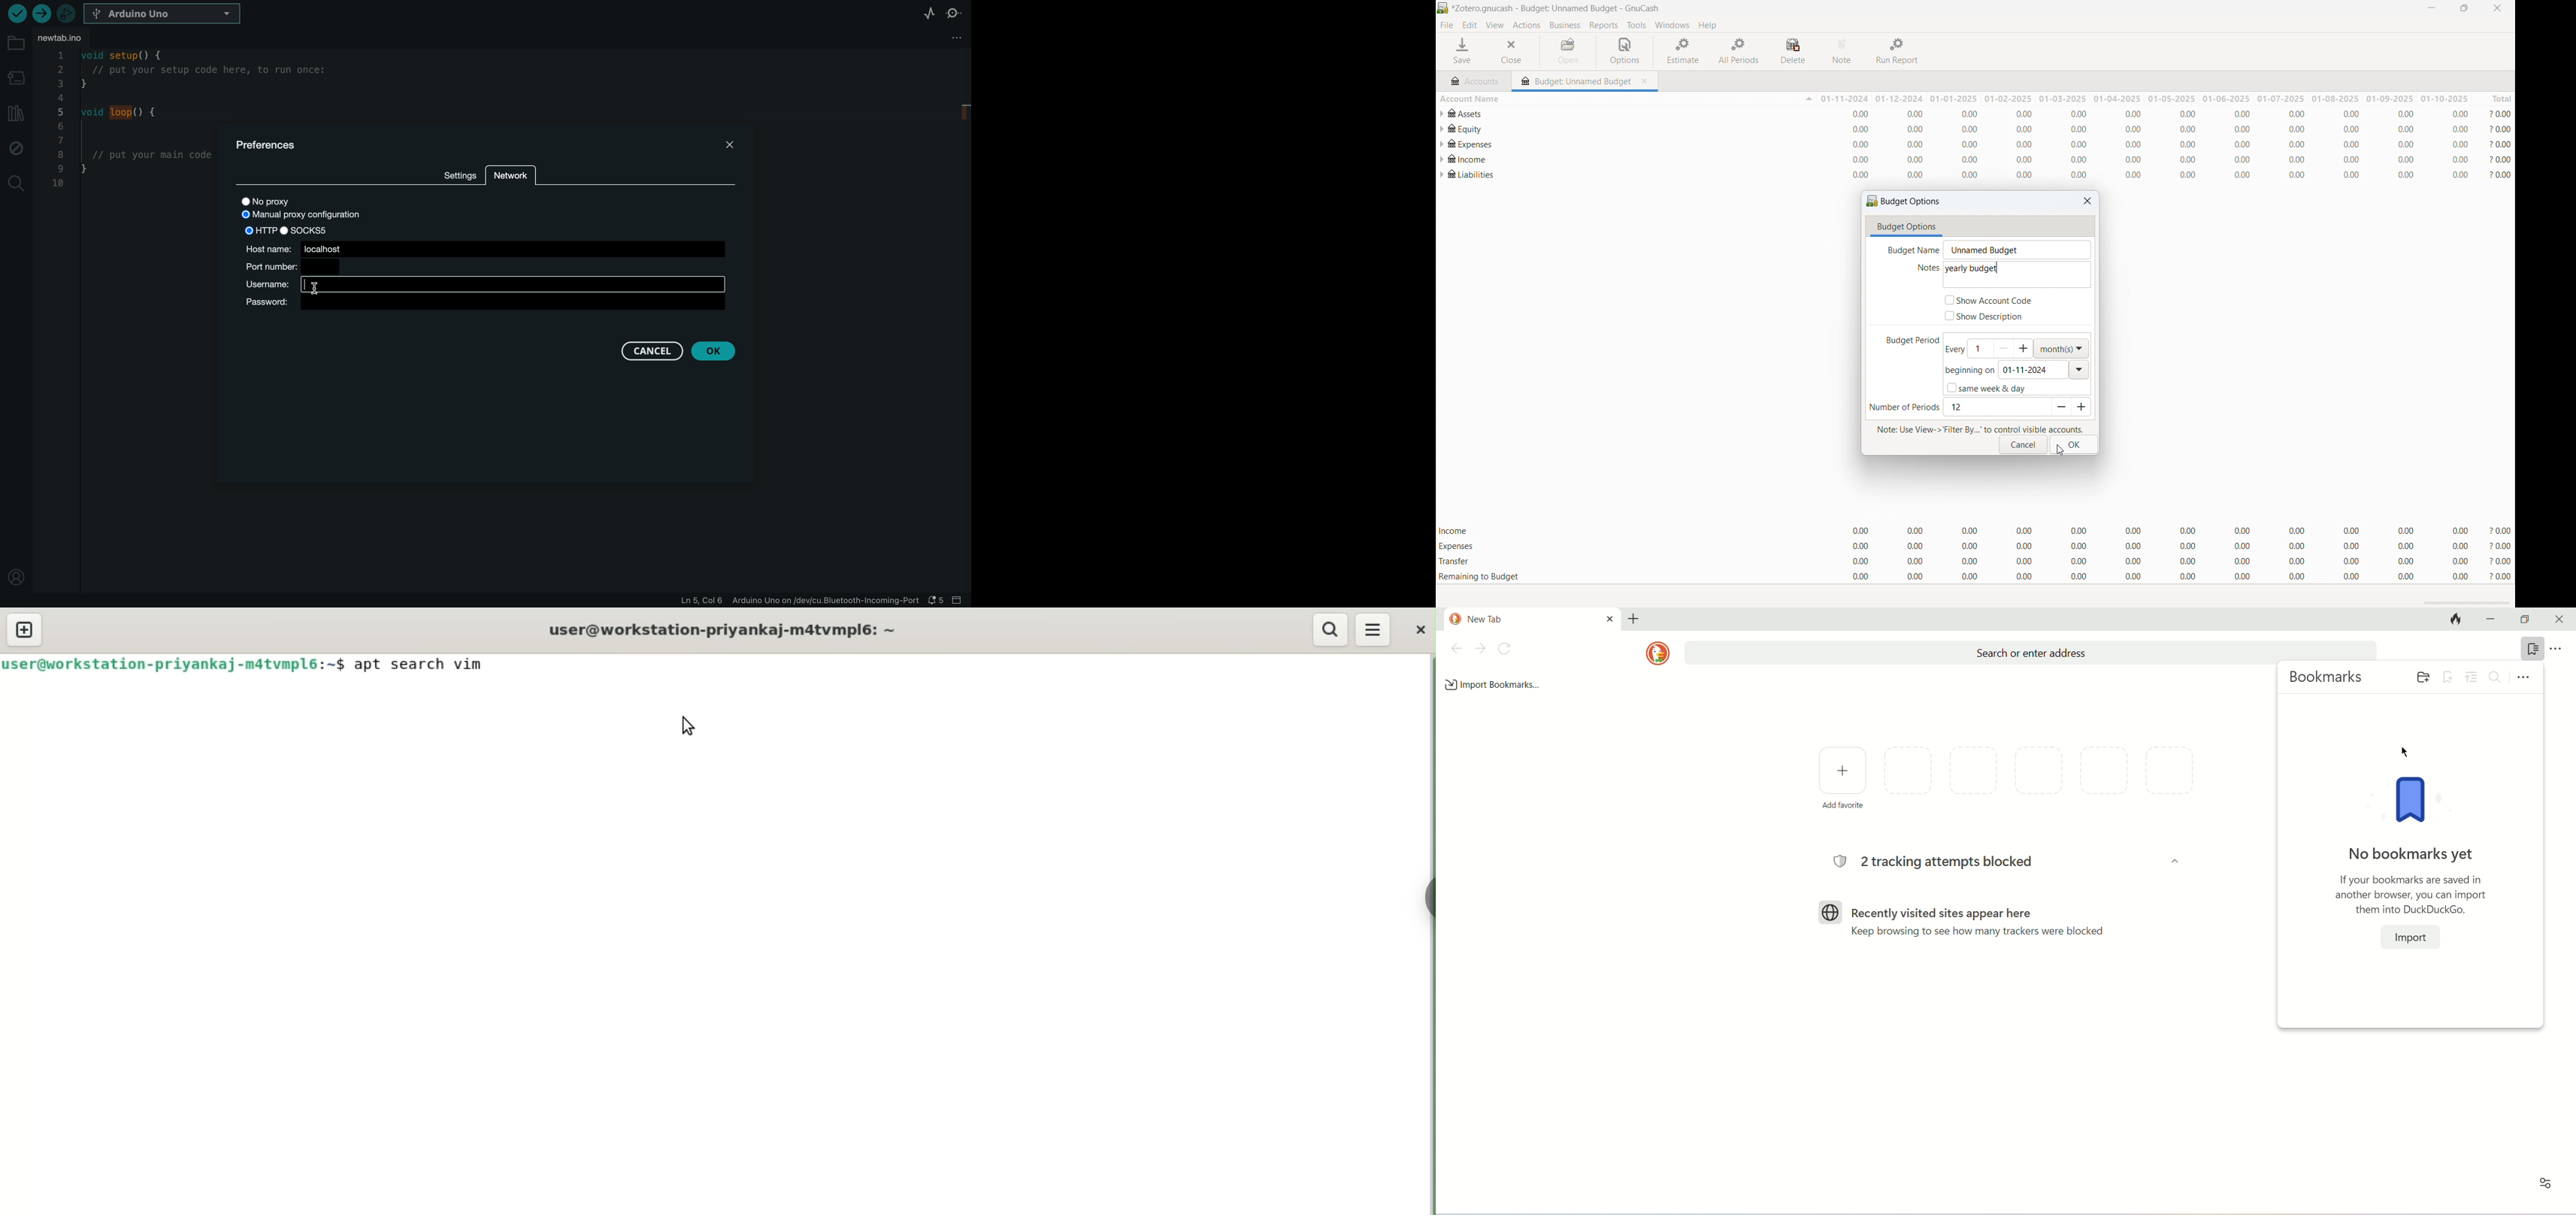  I want to click on libraries manager, so click(15, 113).